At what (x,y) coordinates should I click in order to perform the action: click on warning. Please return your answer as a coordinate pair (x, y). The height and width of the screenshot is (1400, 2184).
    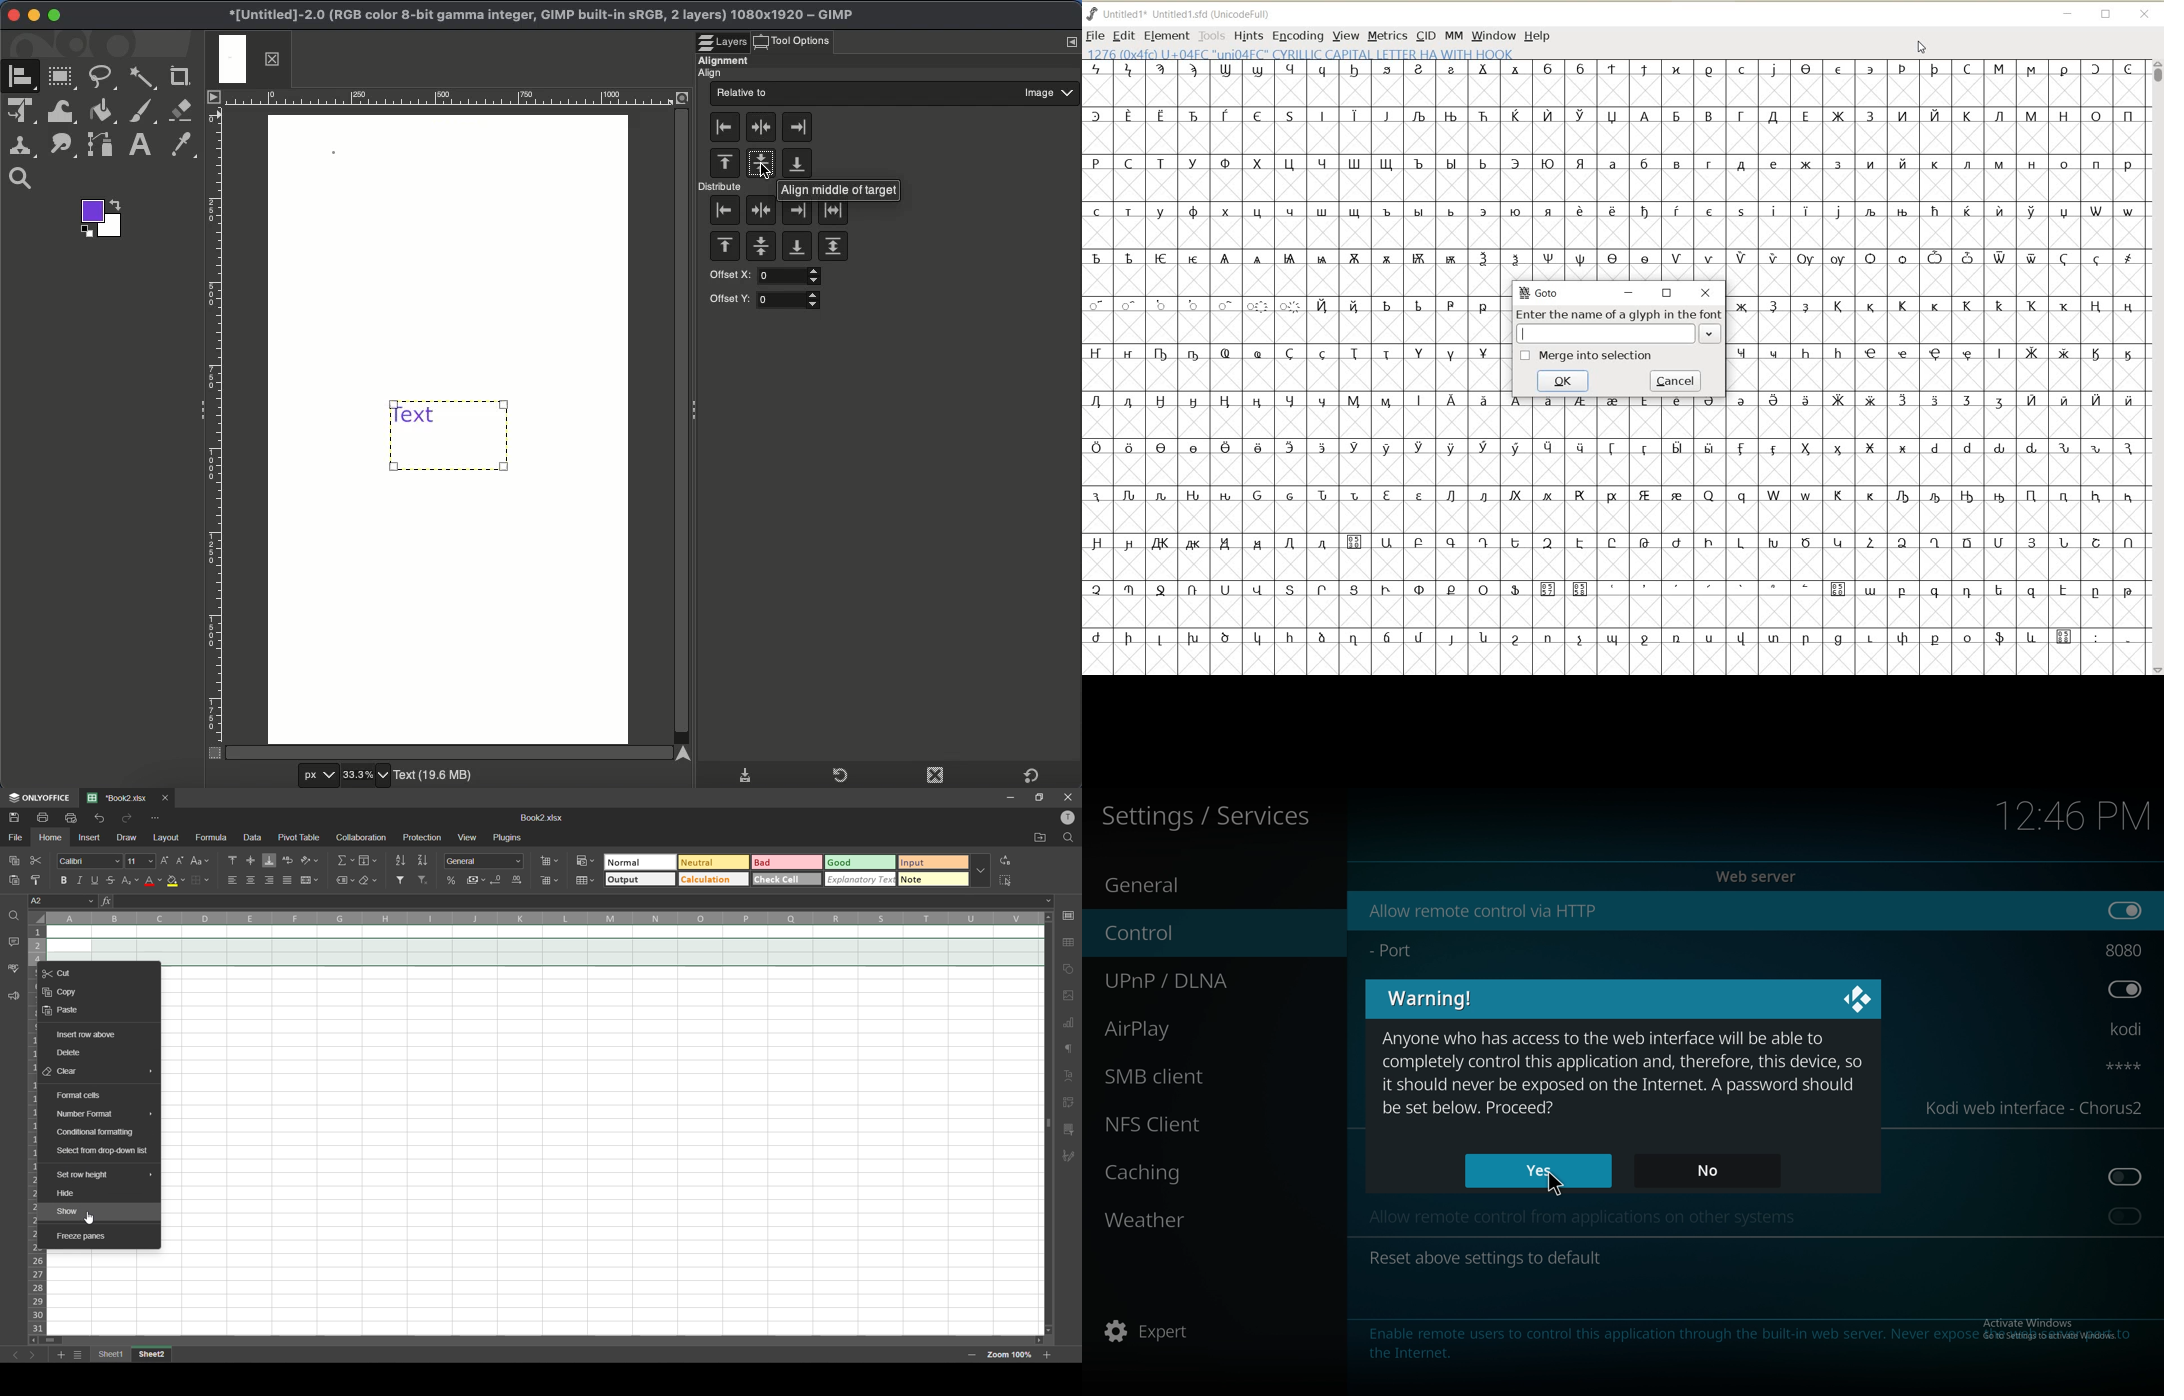
    Looking at the image, I should click on (1435, 998).